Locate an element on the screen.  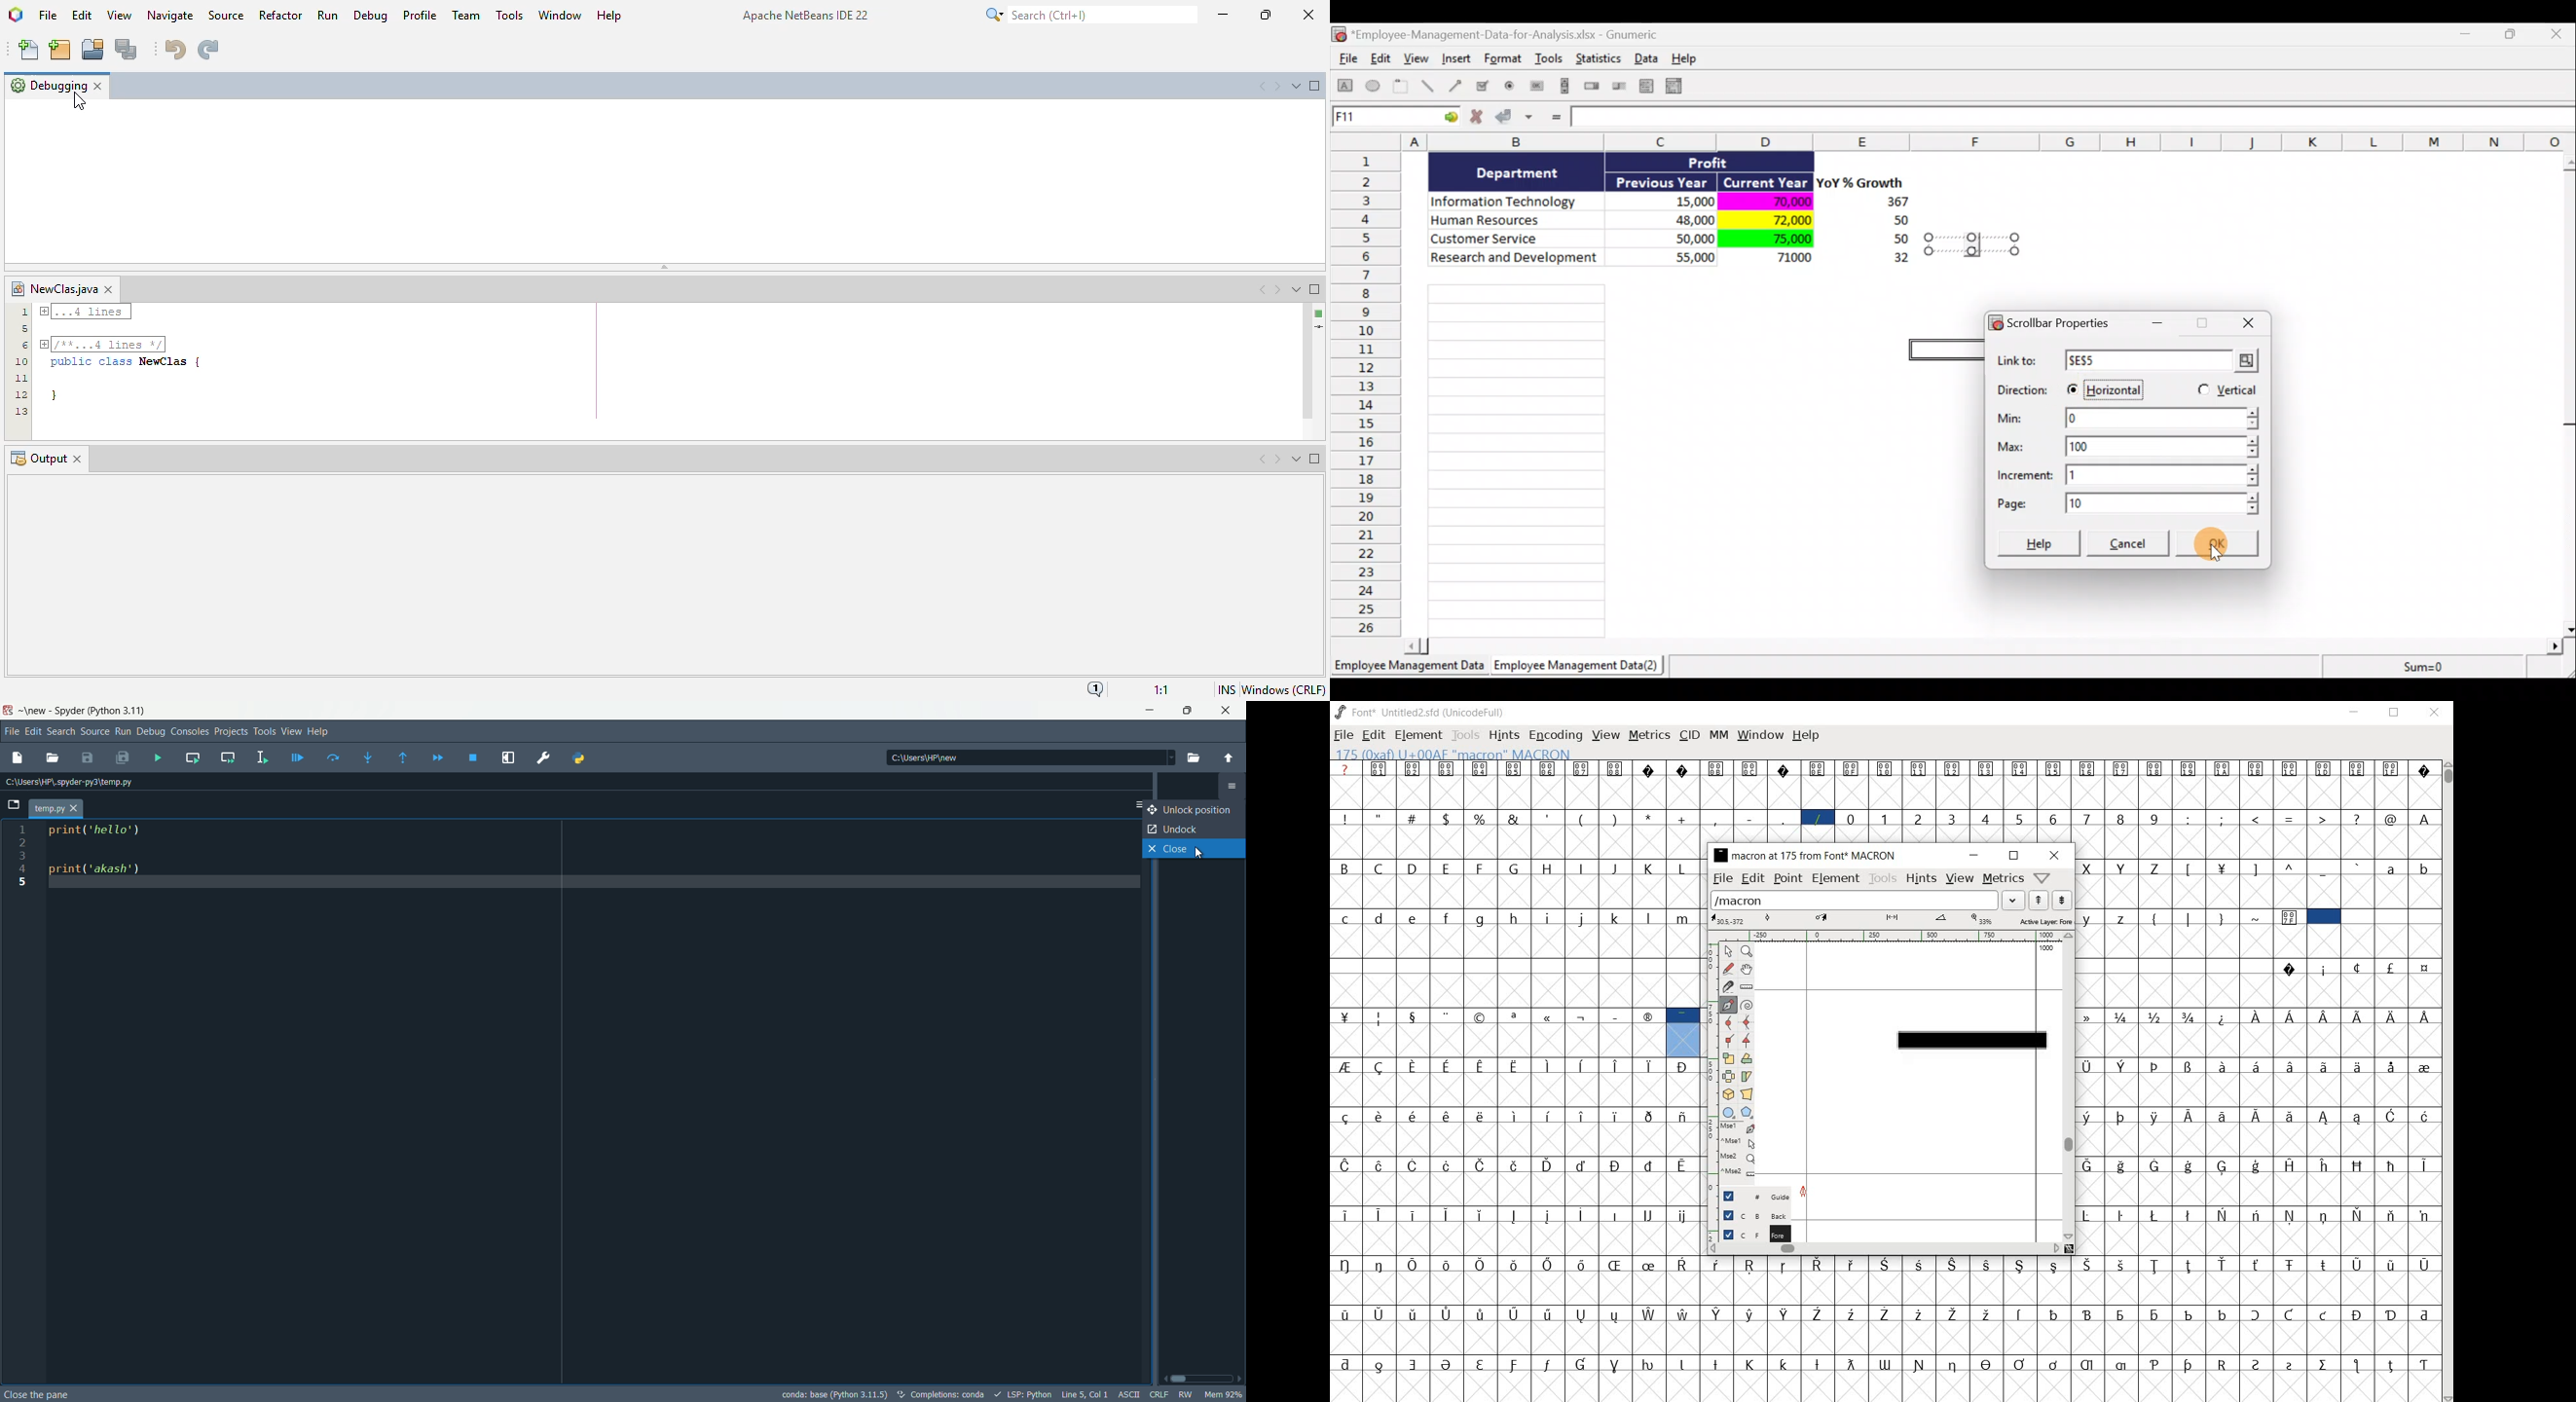
Symbol is located at coordinates (1884, 1313).